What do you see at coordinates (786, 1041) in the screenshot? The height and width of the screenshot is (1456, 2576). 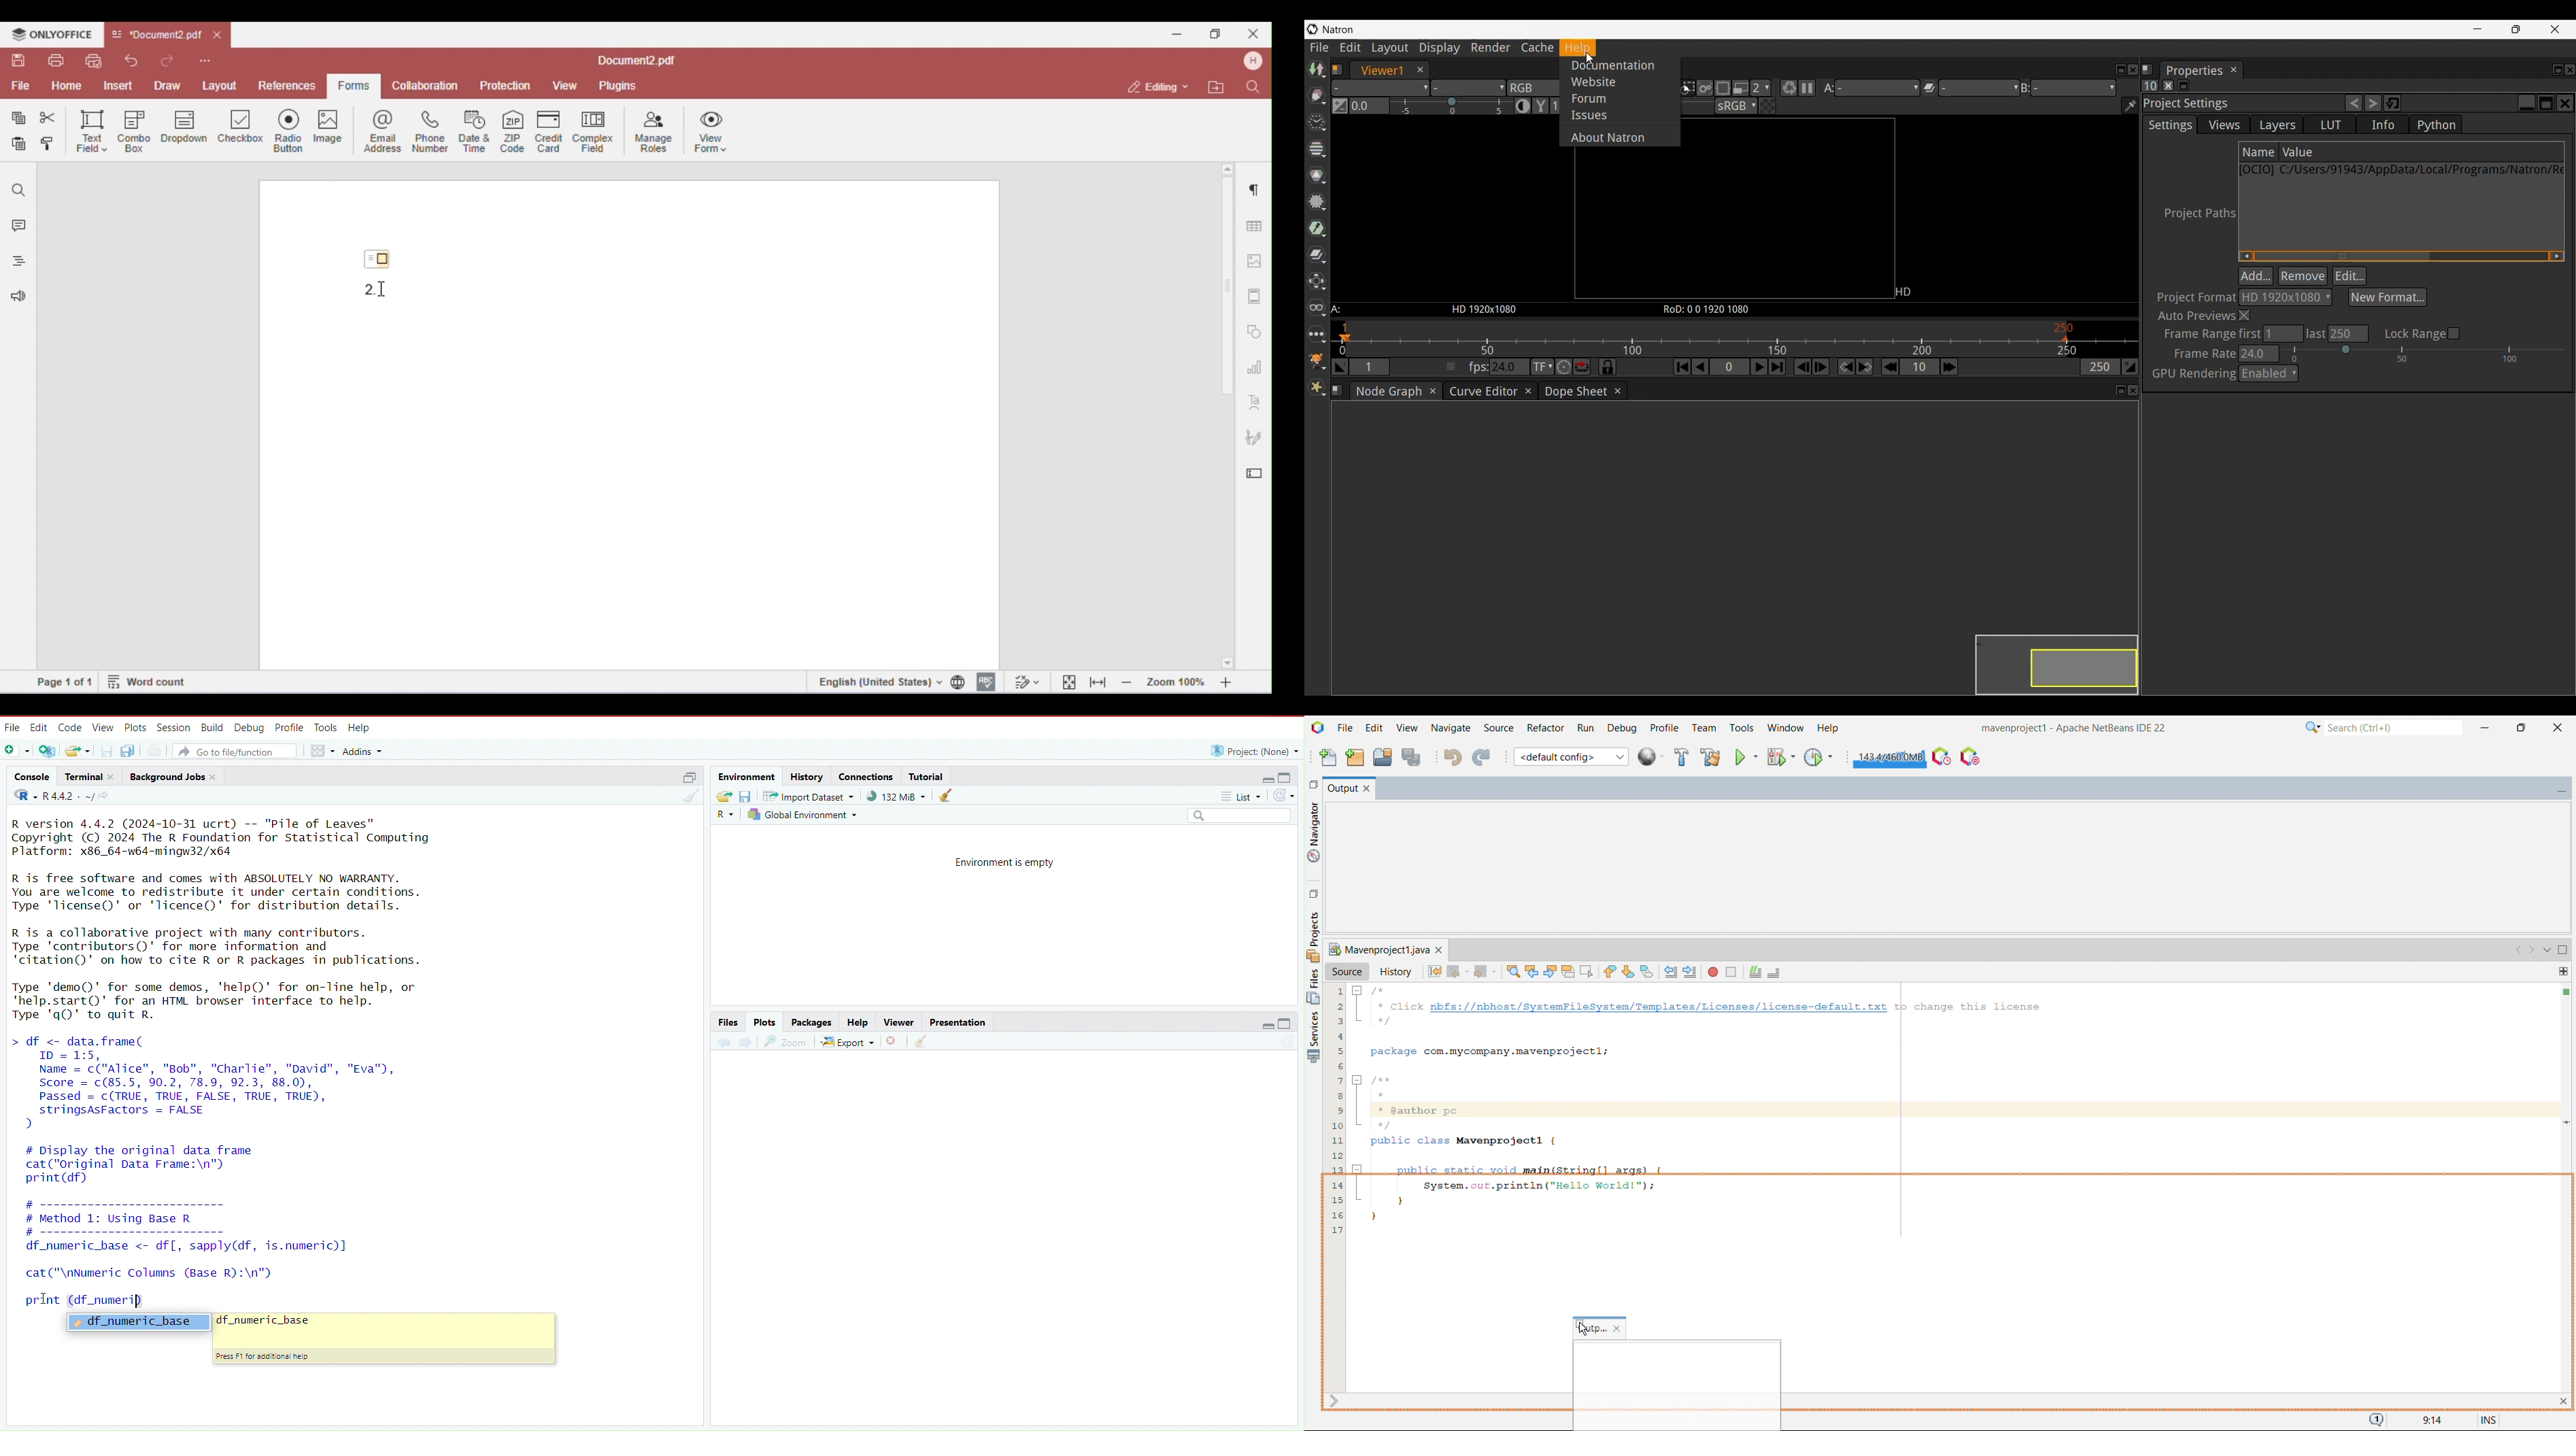 I see `view a larger version of the plot in a new window.` at bounding box center [786, 1041].